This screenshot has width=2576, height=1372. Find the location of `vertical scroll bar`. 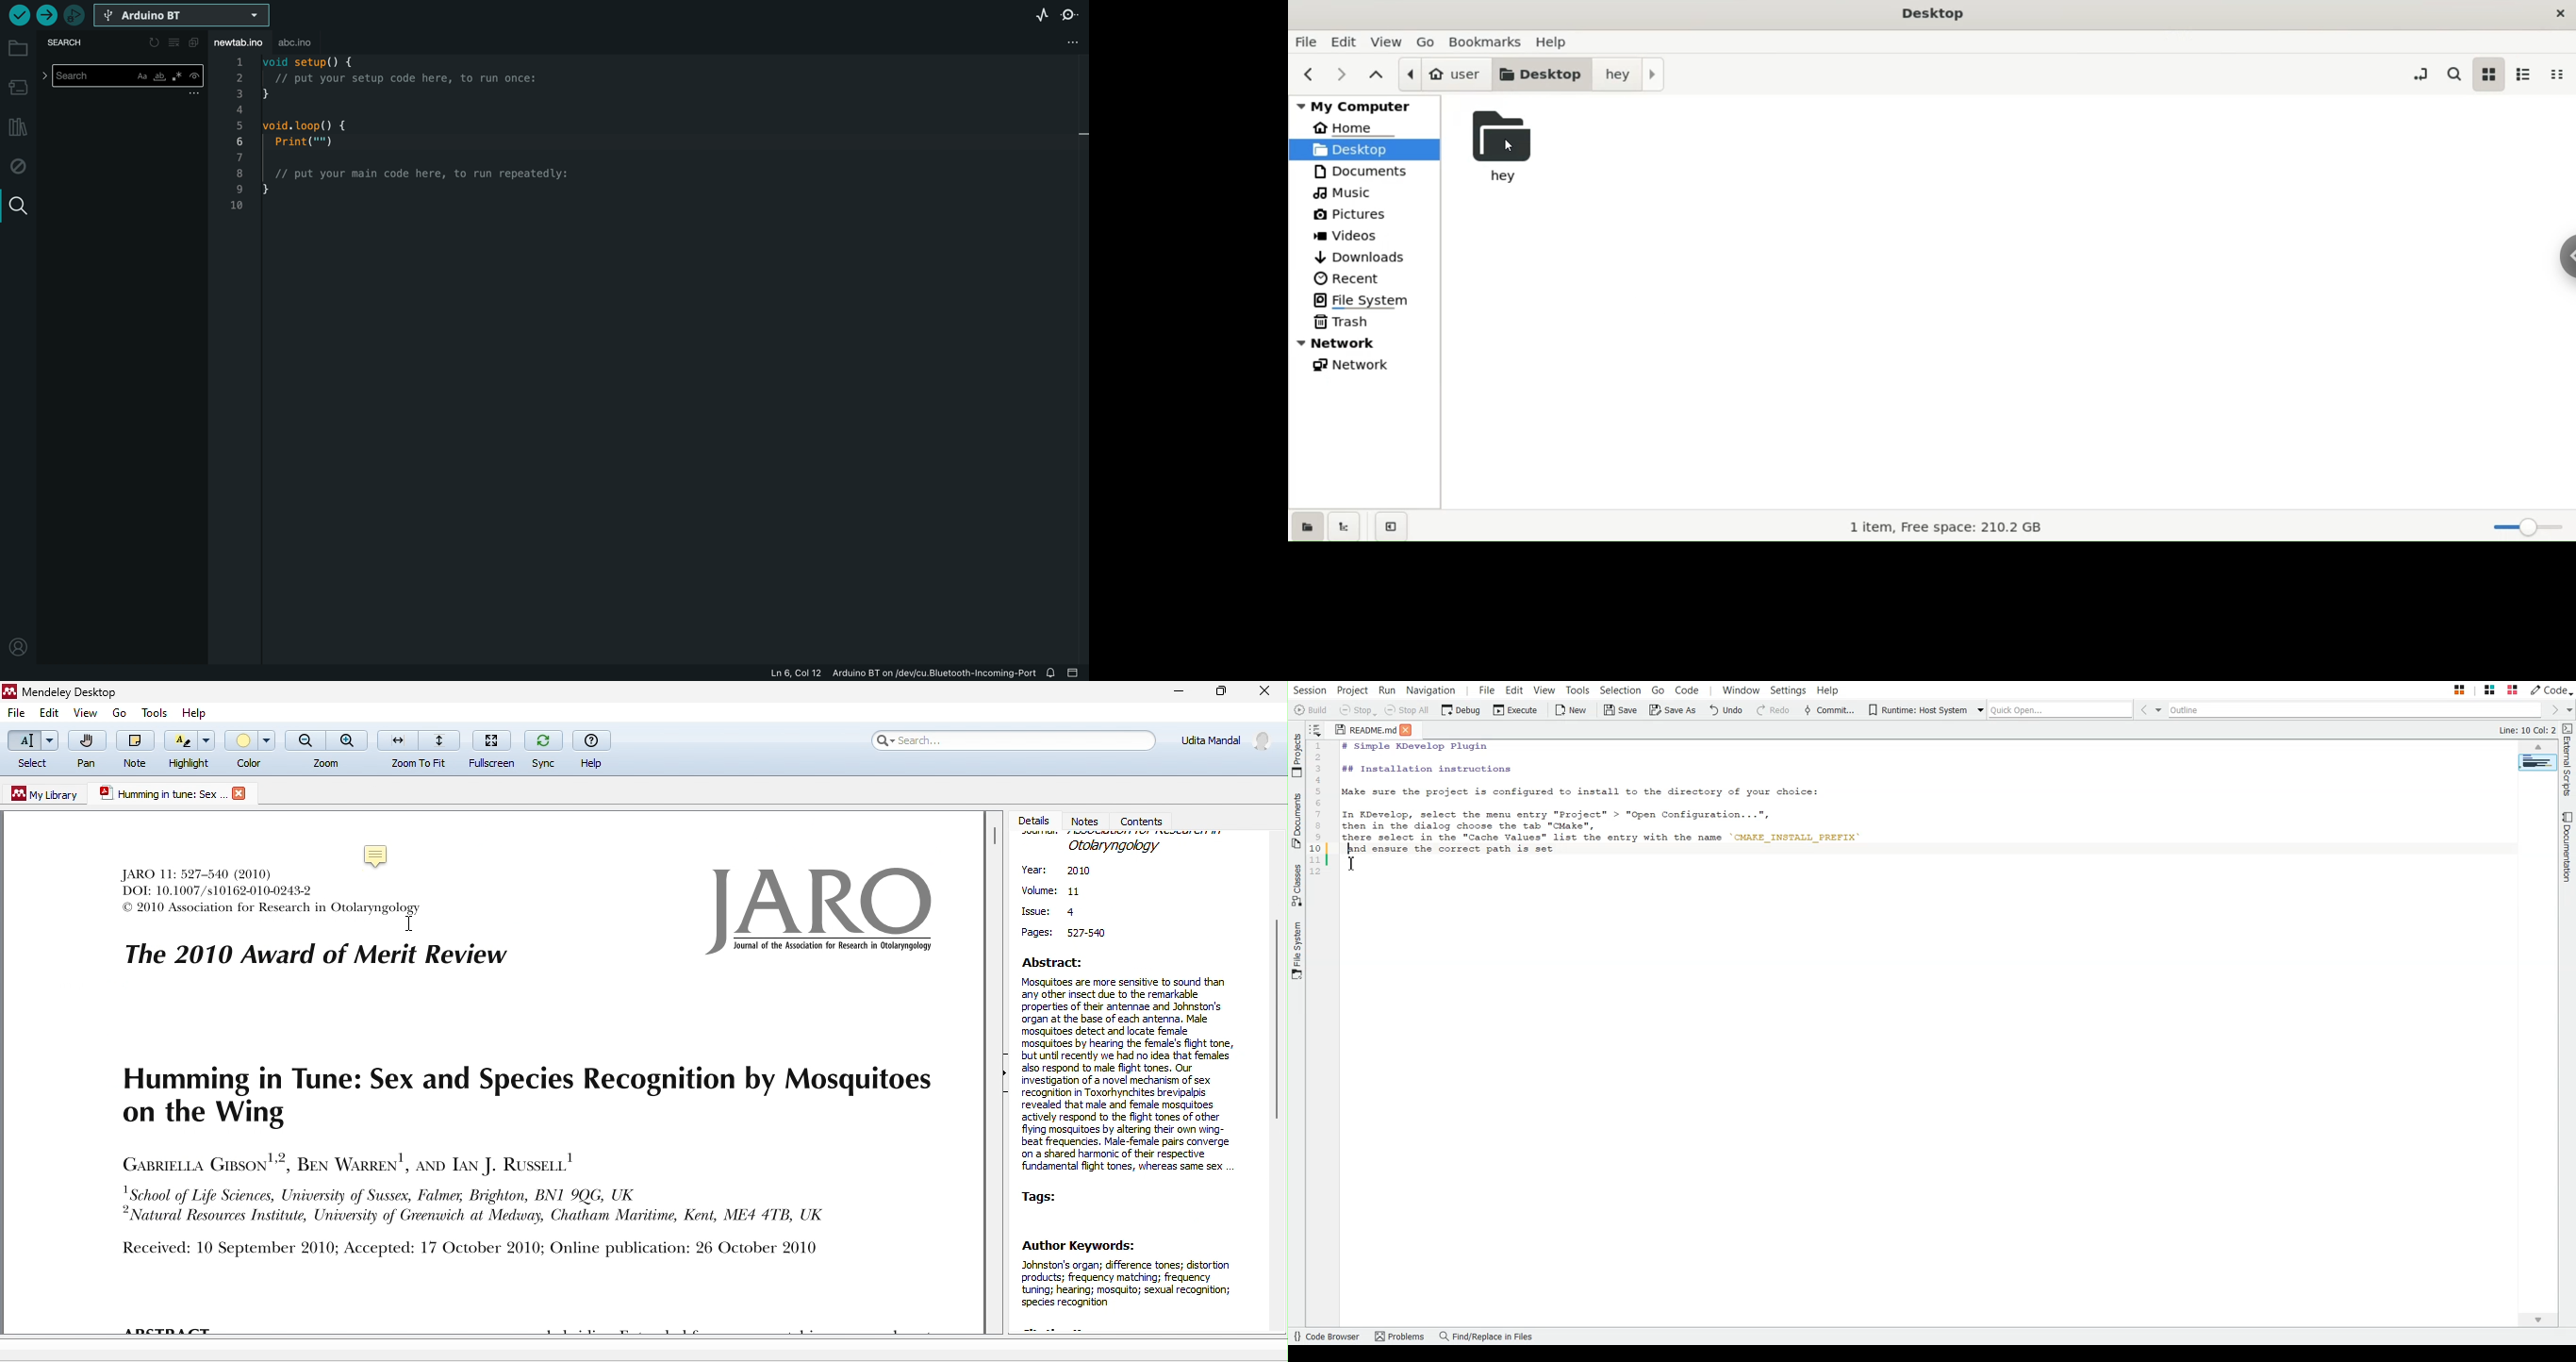

vertical scroll bar is located at coordinates (1276, 1015).